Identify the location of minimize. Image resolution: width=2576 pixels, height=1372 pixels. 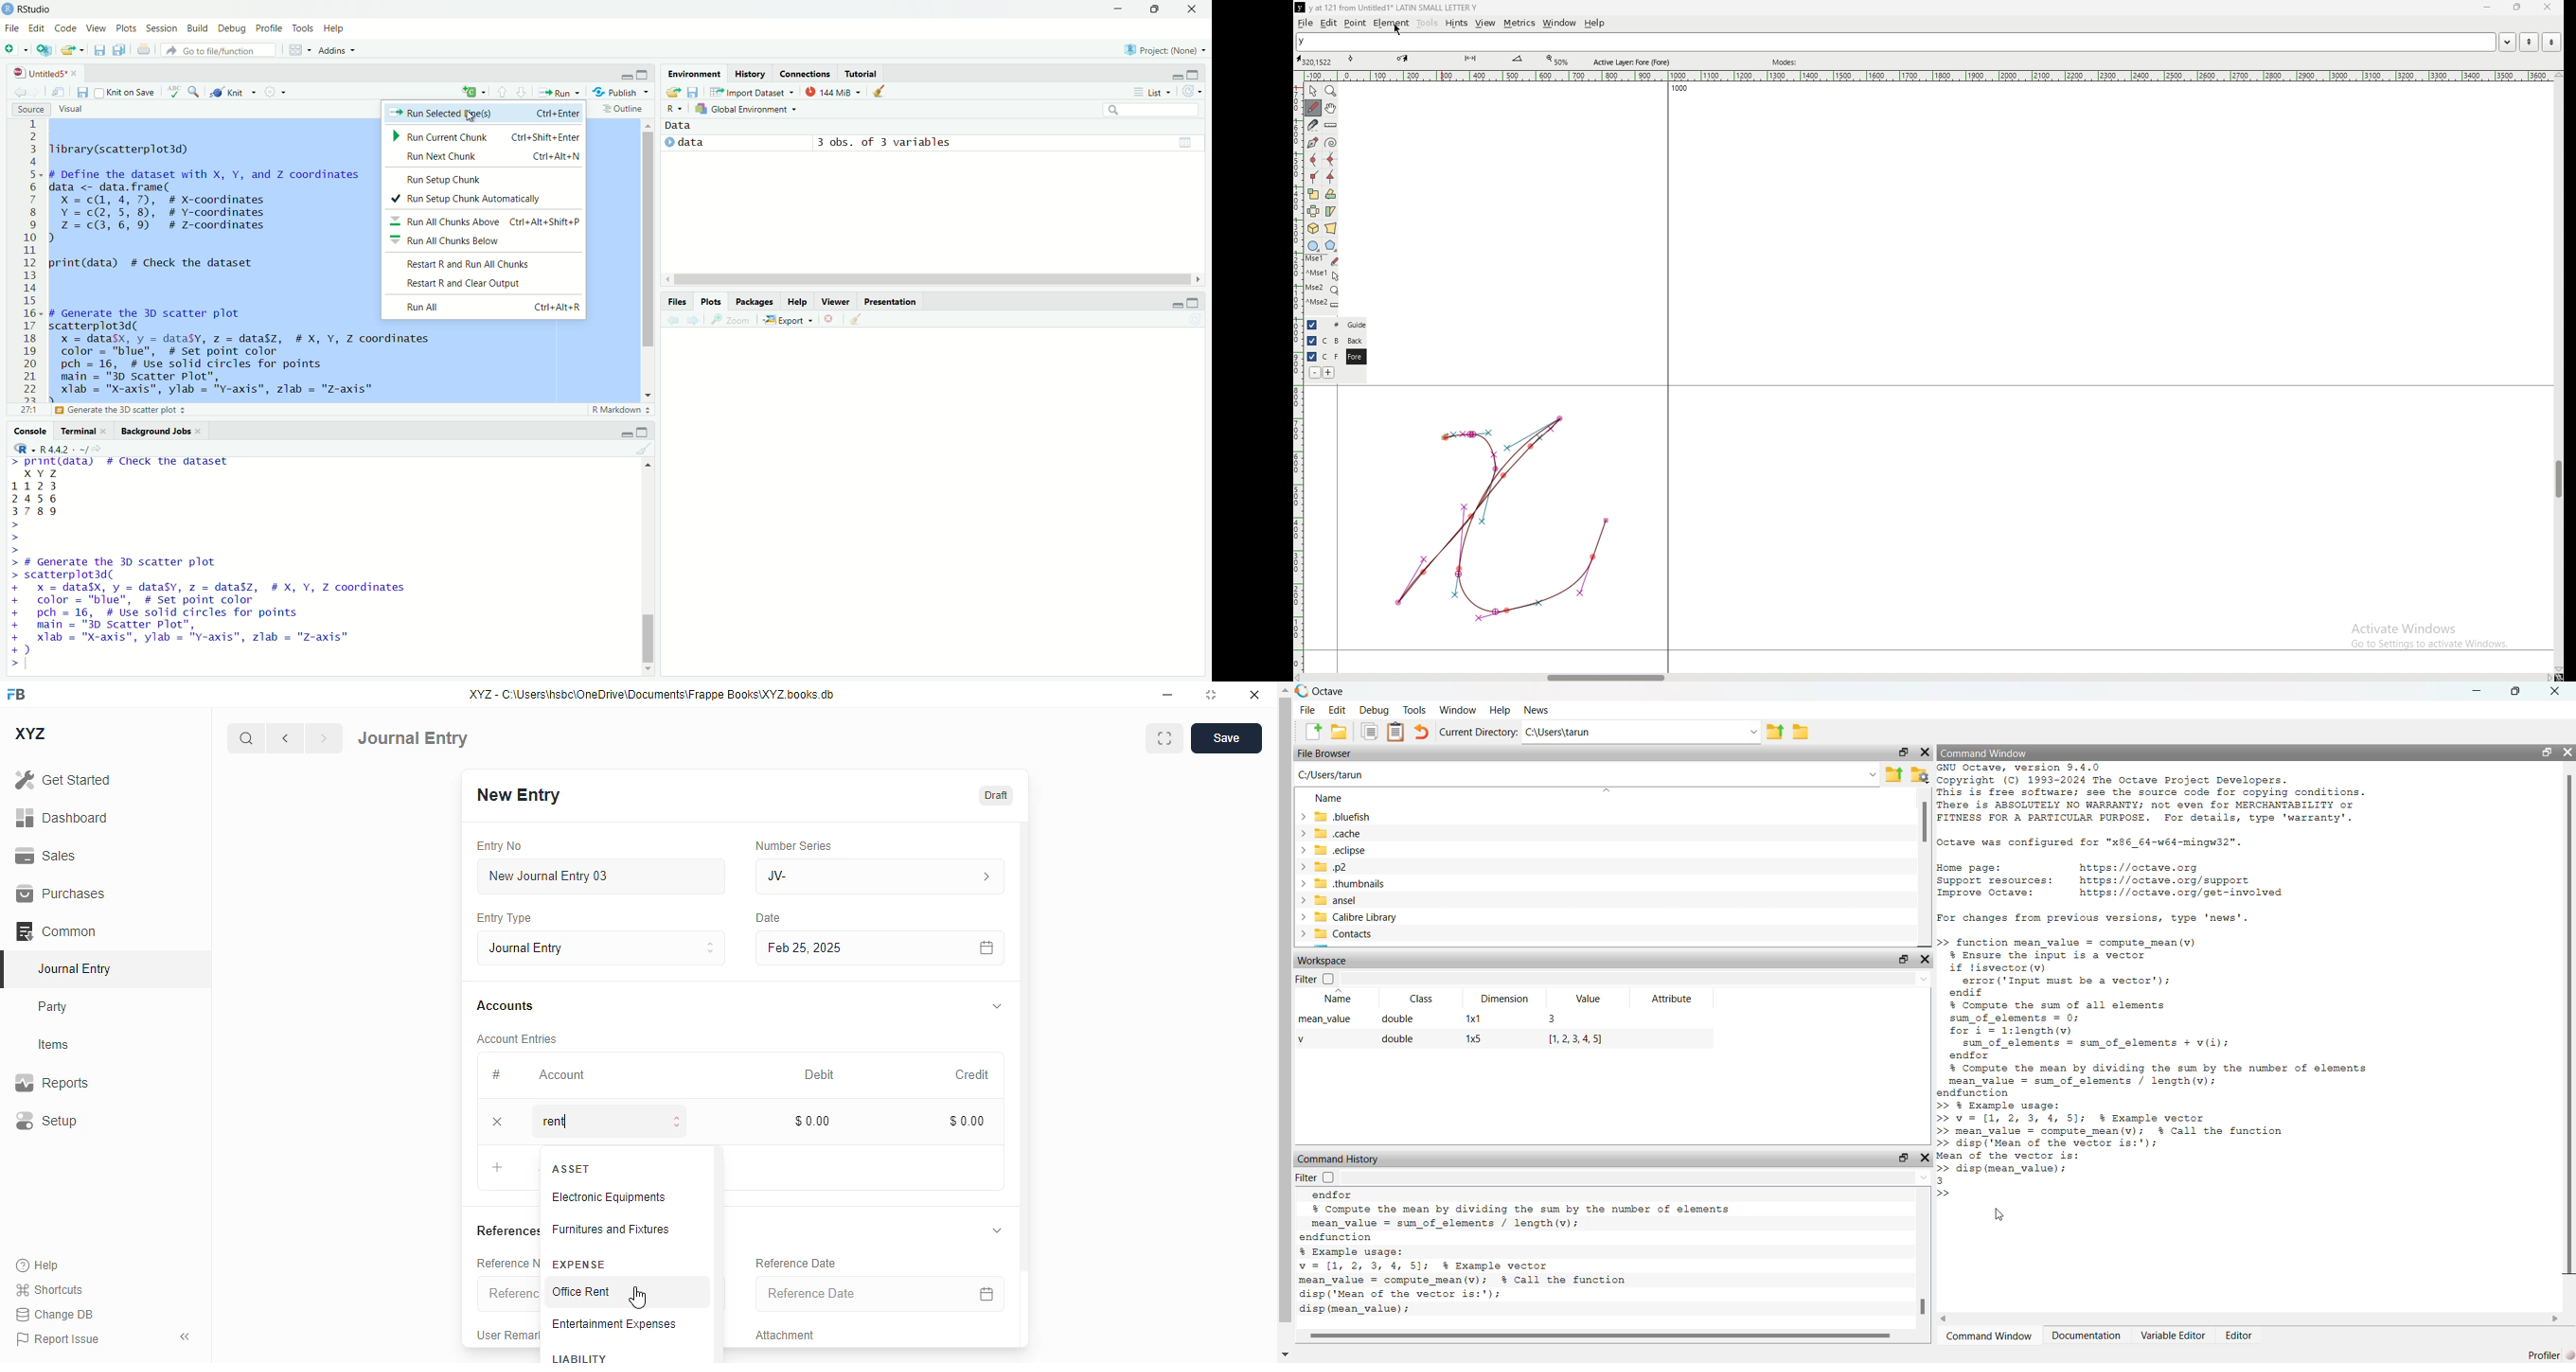
(625, 76).